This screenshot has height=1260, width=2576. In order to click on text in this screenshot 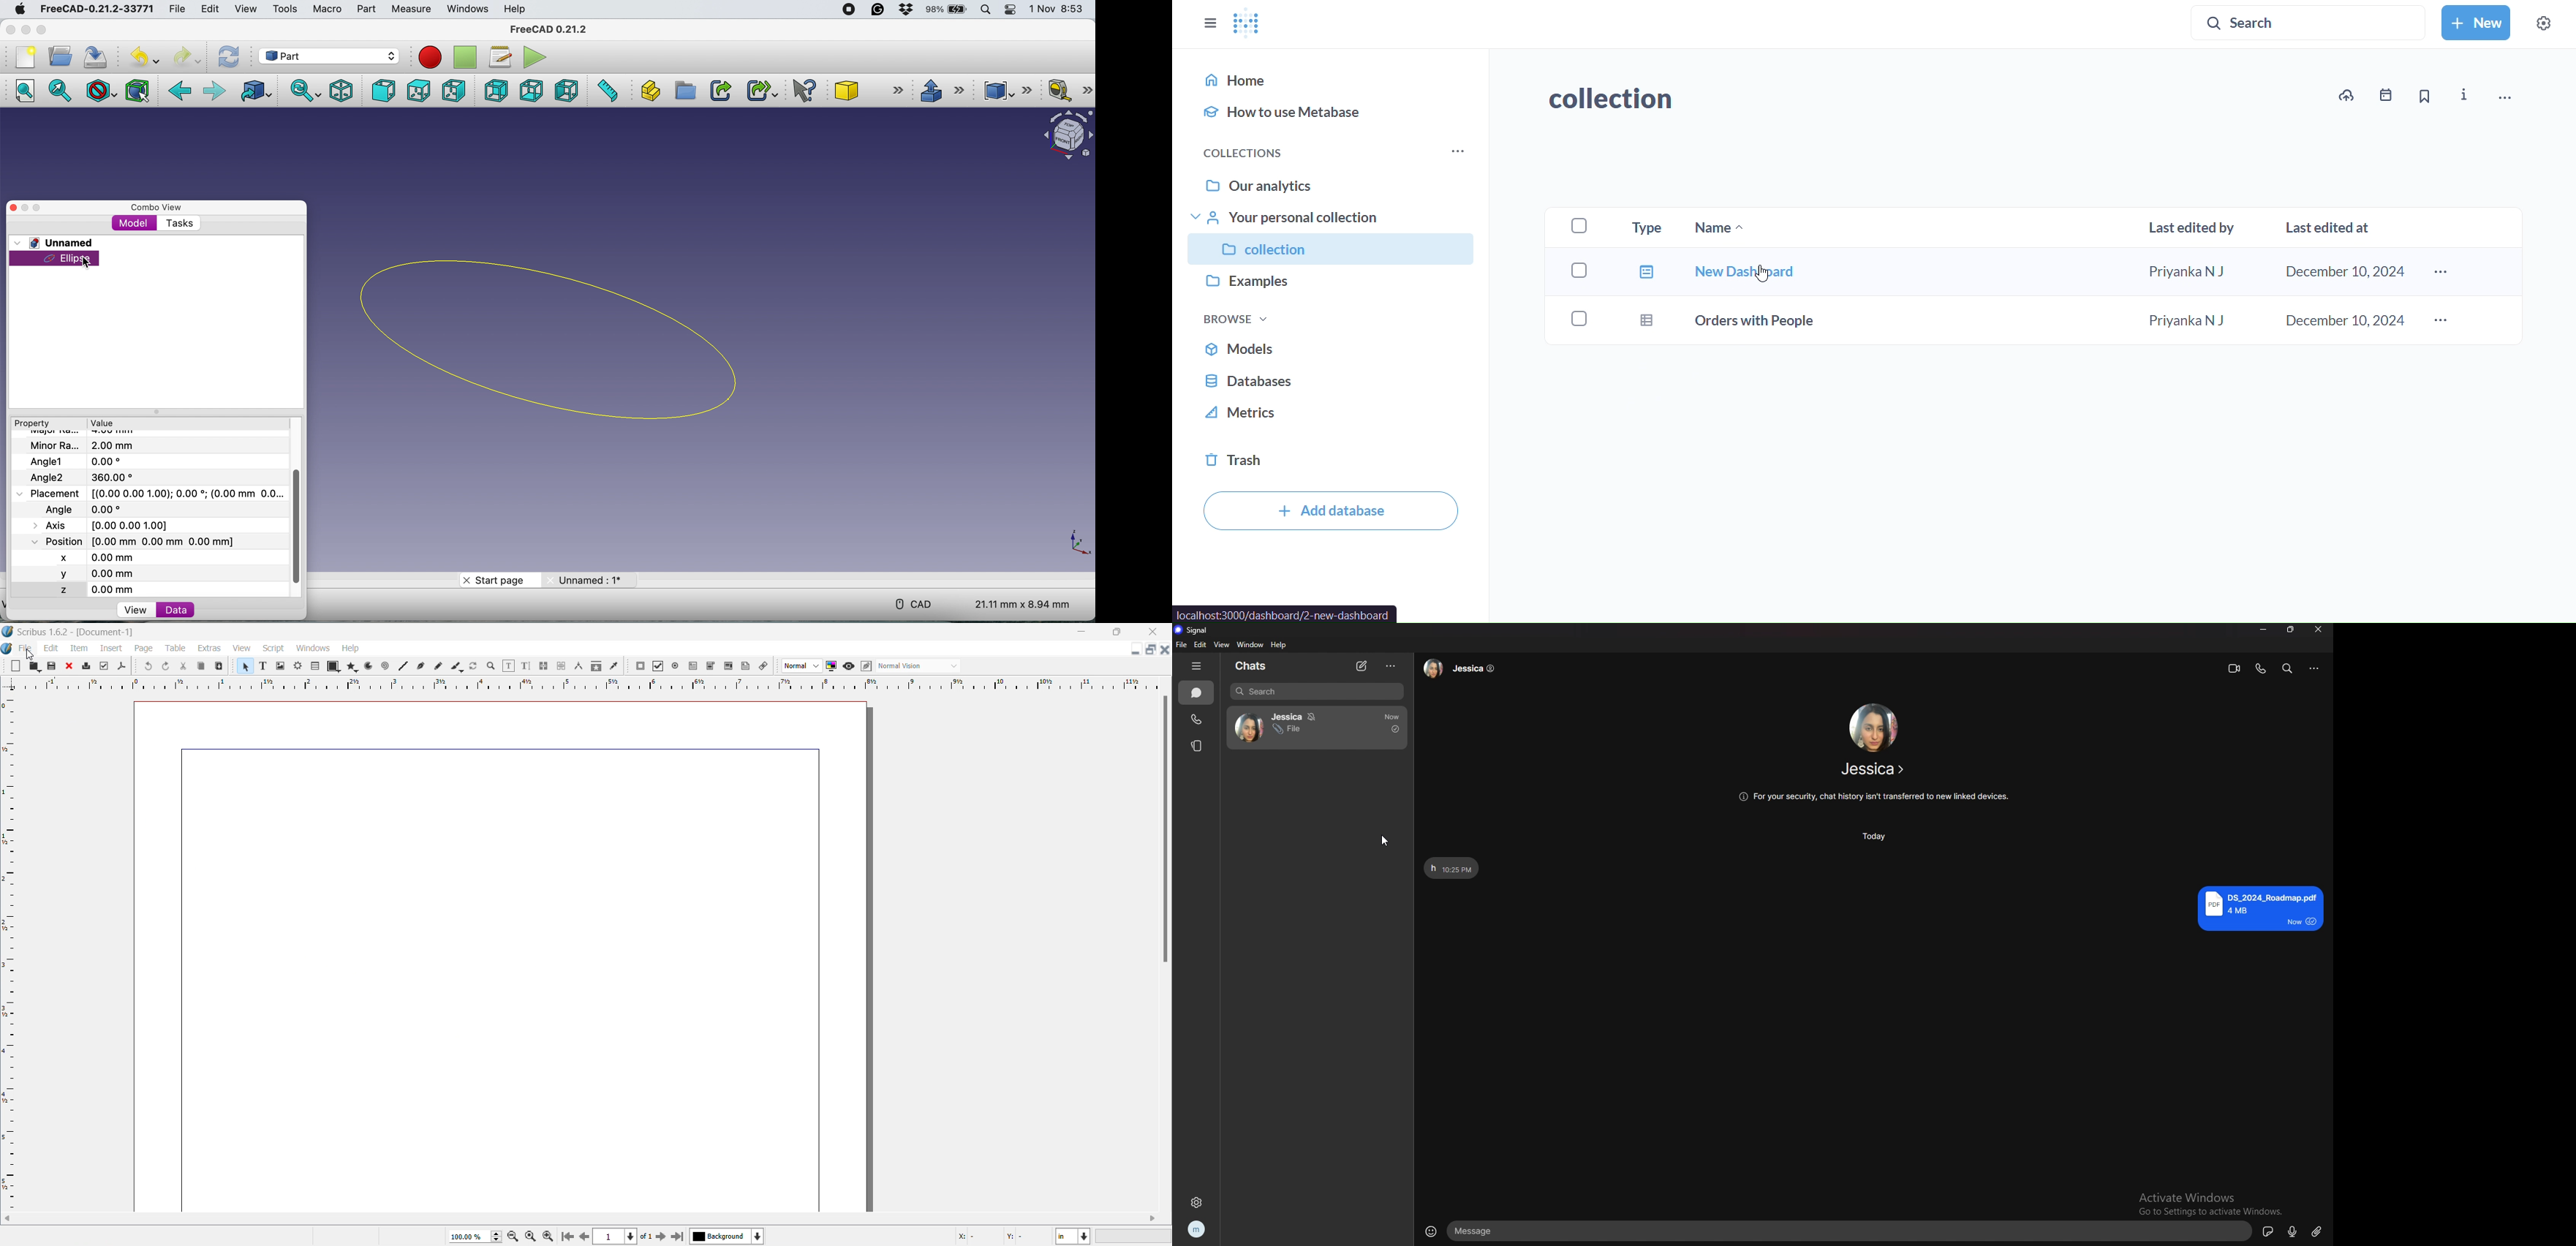, I will do `click(1452, 867)`.